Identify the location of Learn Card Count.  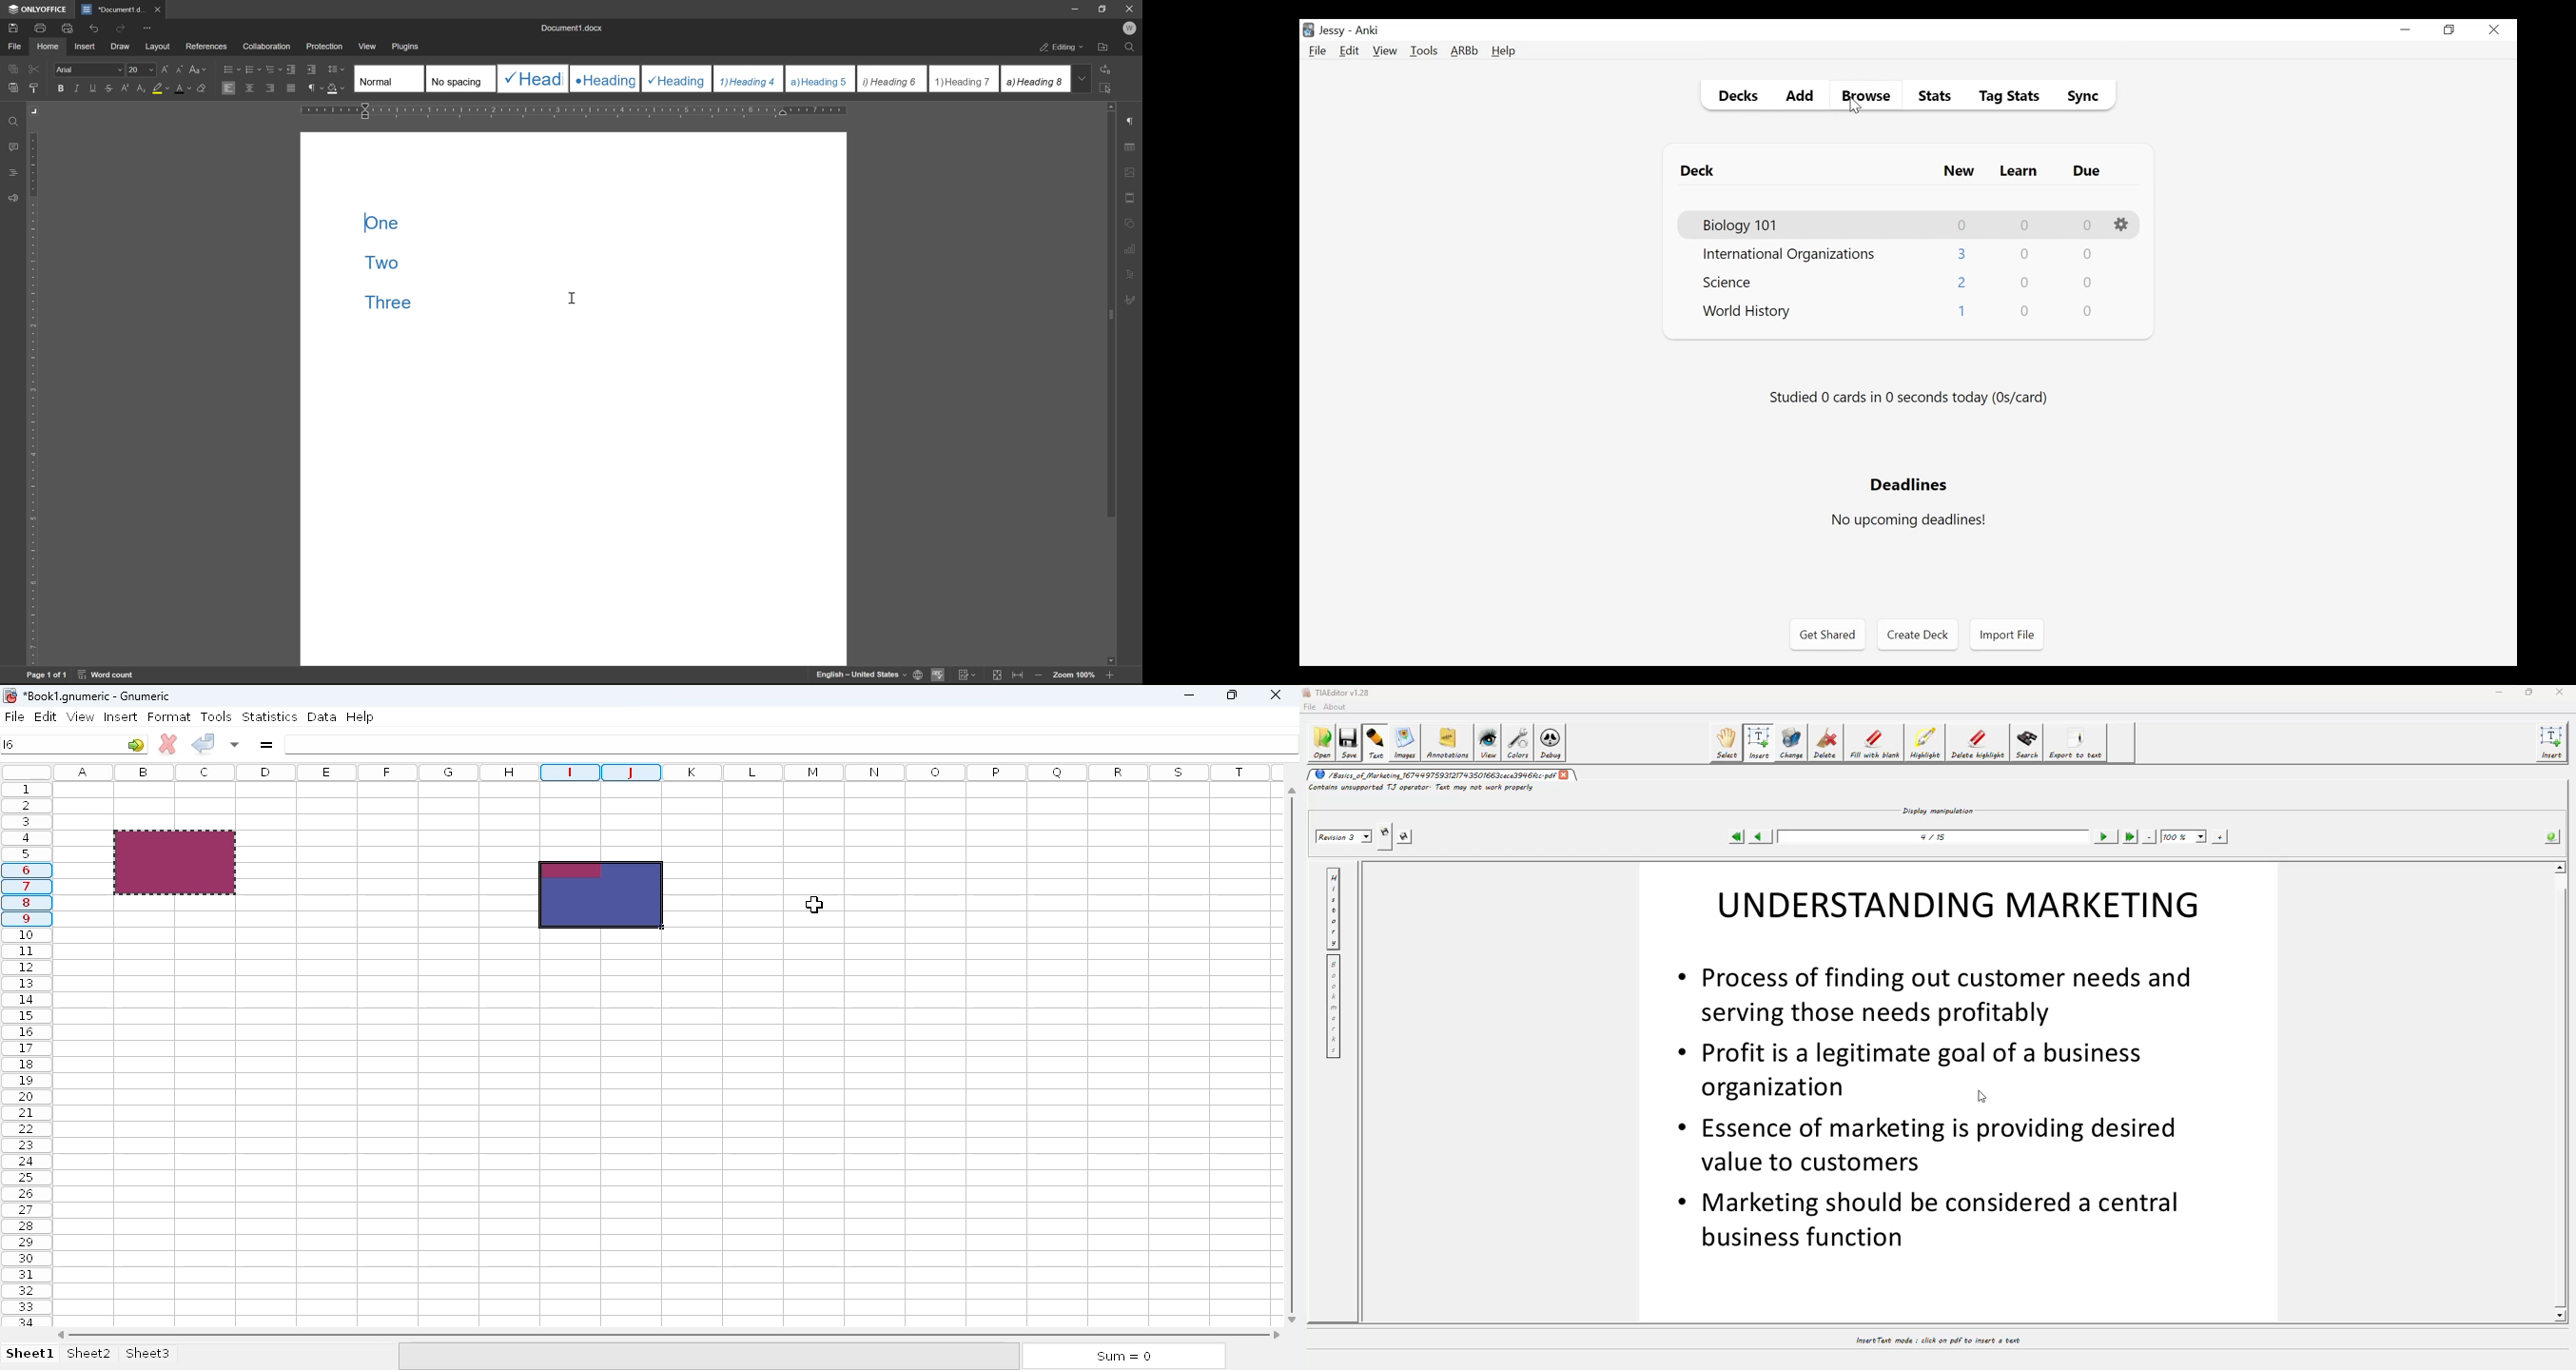
(2024, 254).